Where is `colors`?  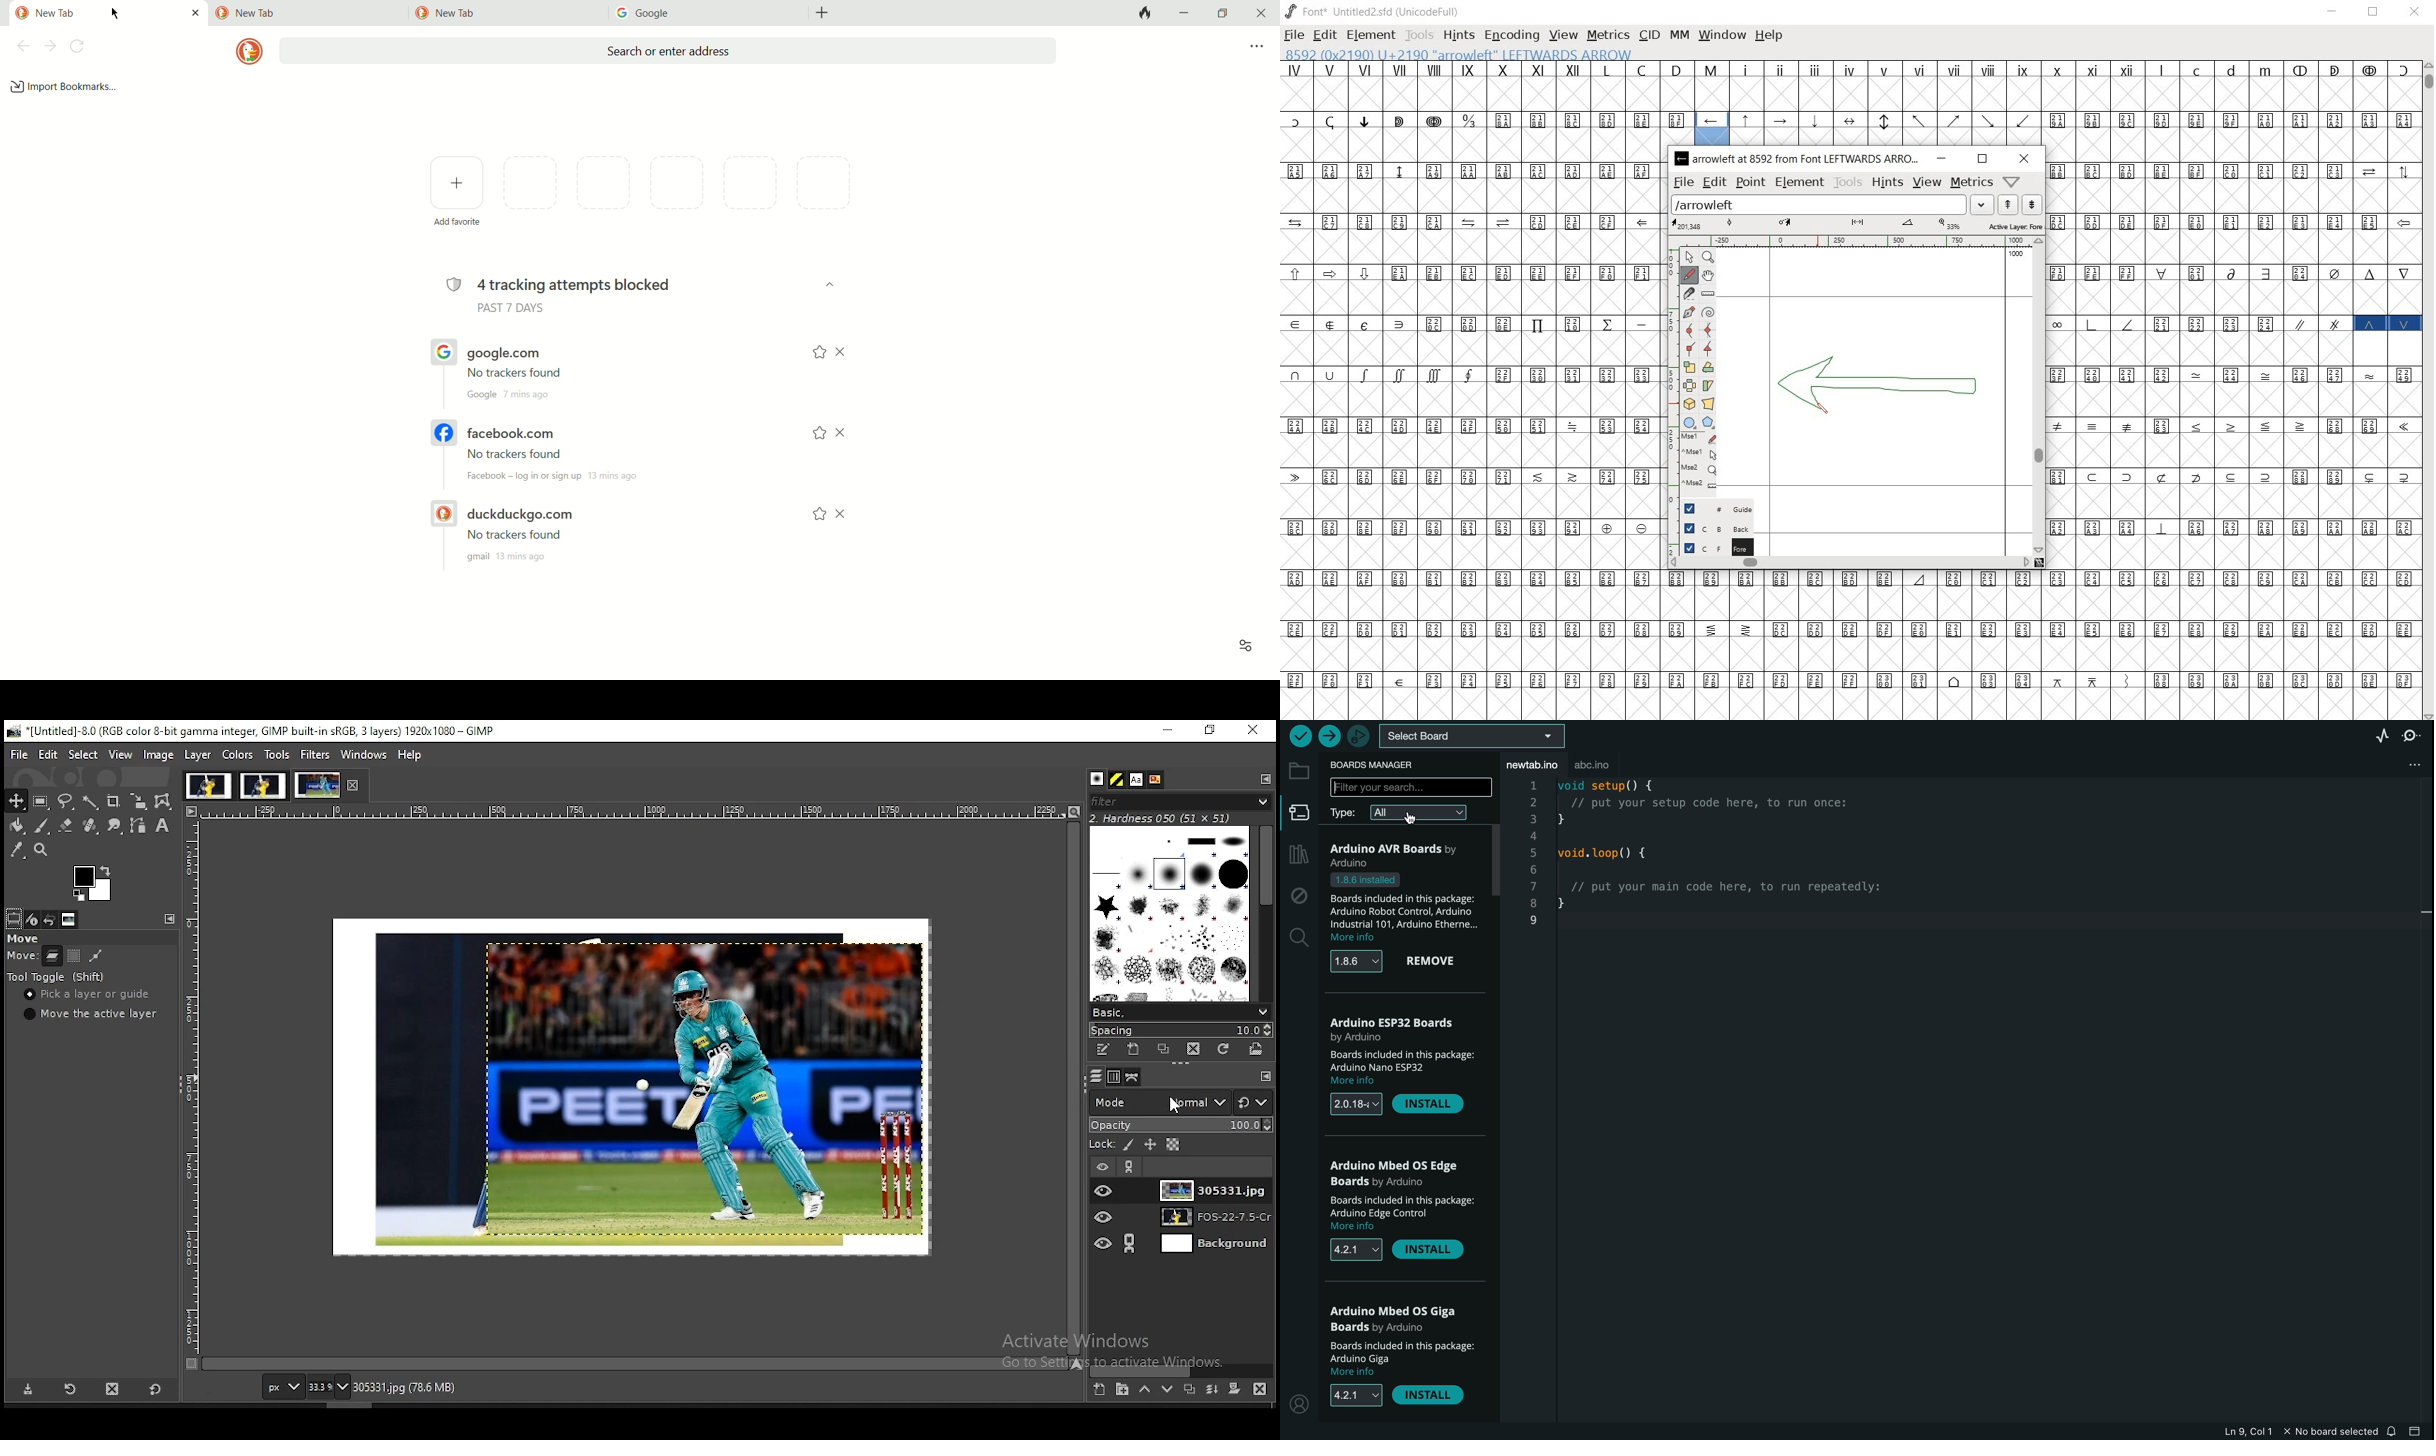
colors is located at coordinates (238, 755).